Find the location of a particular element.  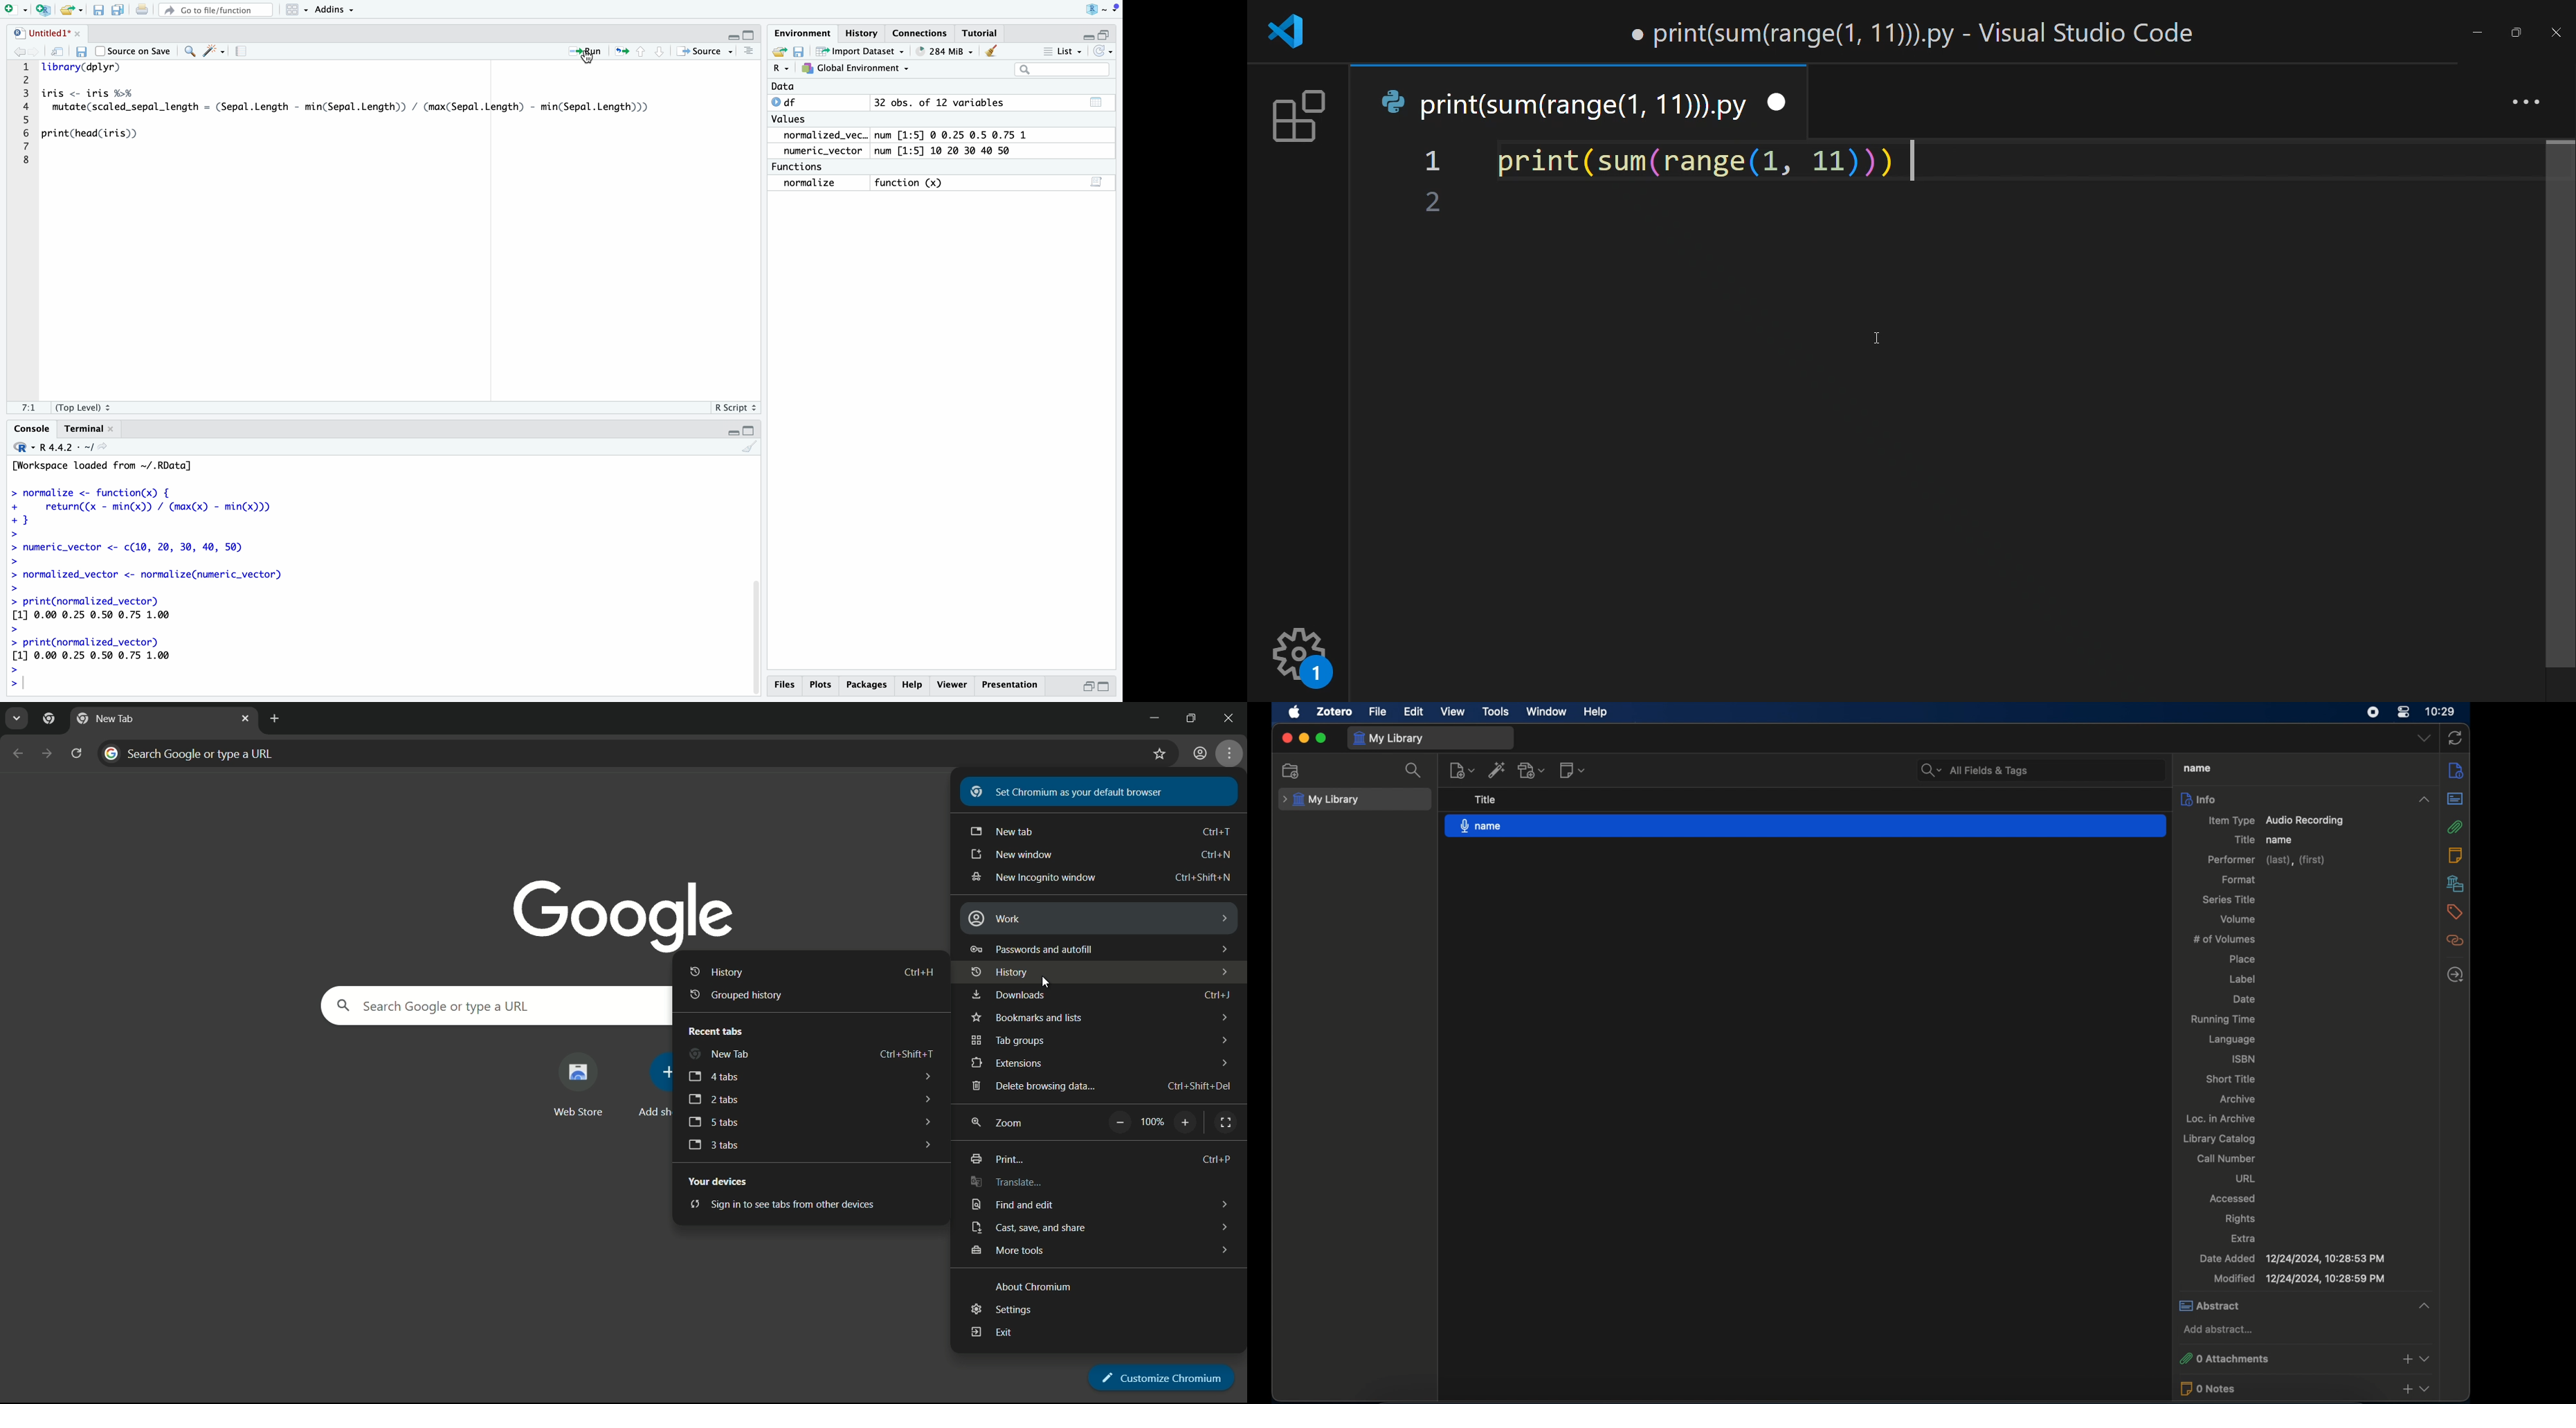

1:1 is located at coordinates (28, 409).